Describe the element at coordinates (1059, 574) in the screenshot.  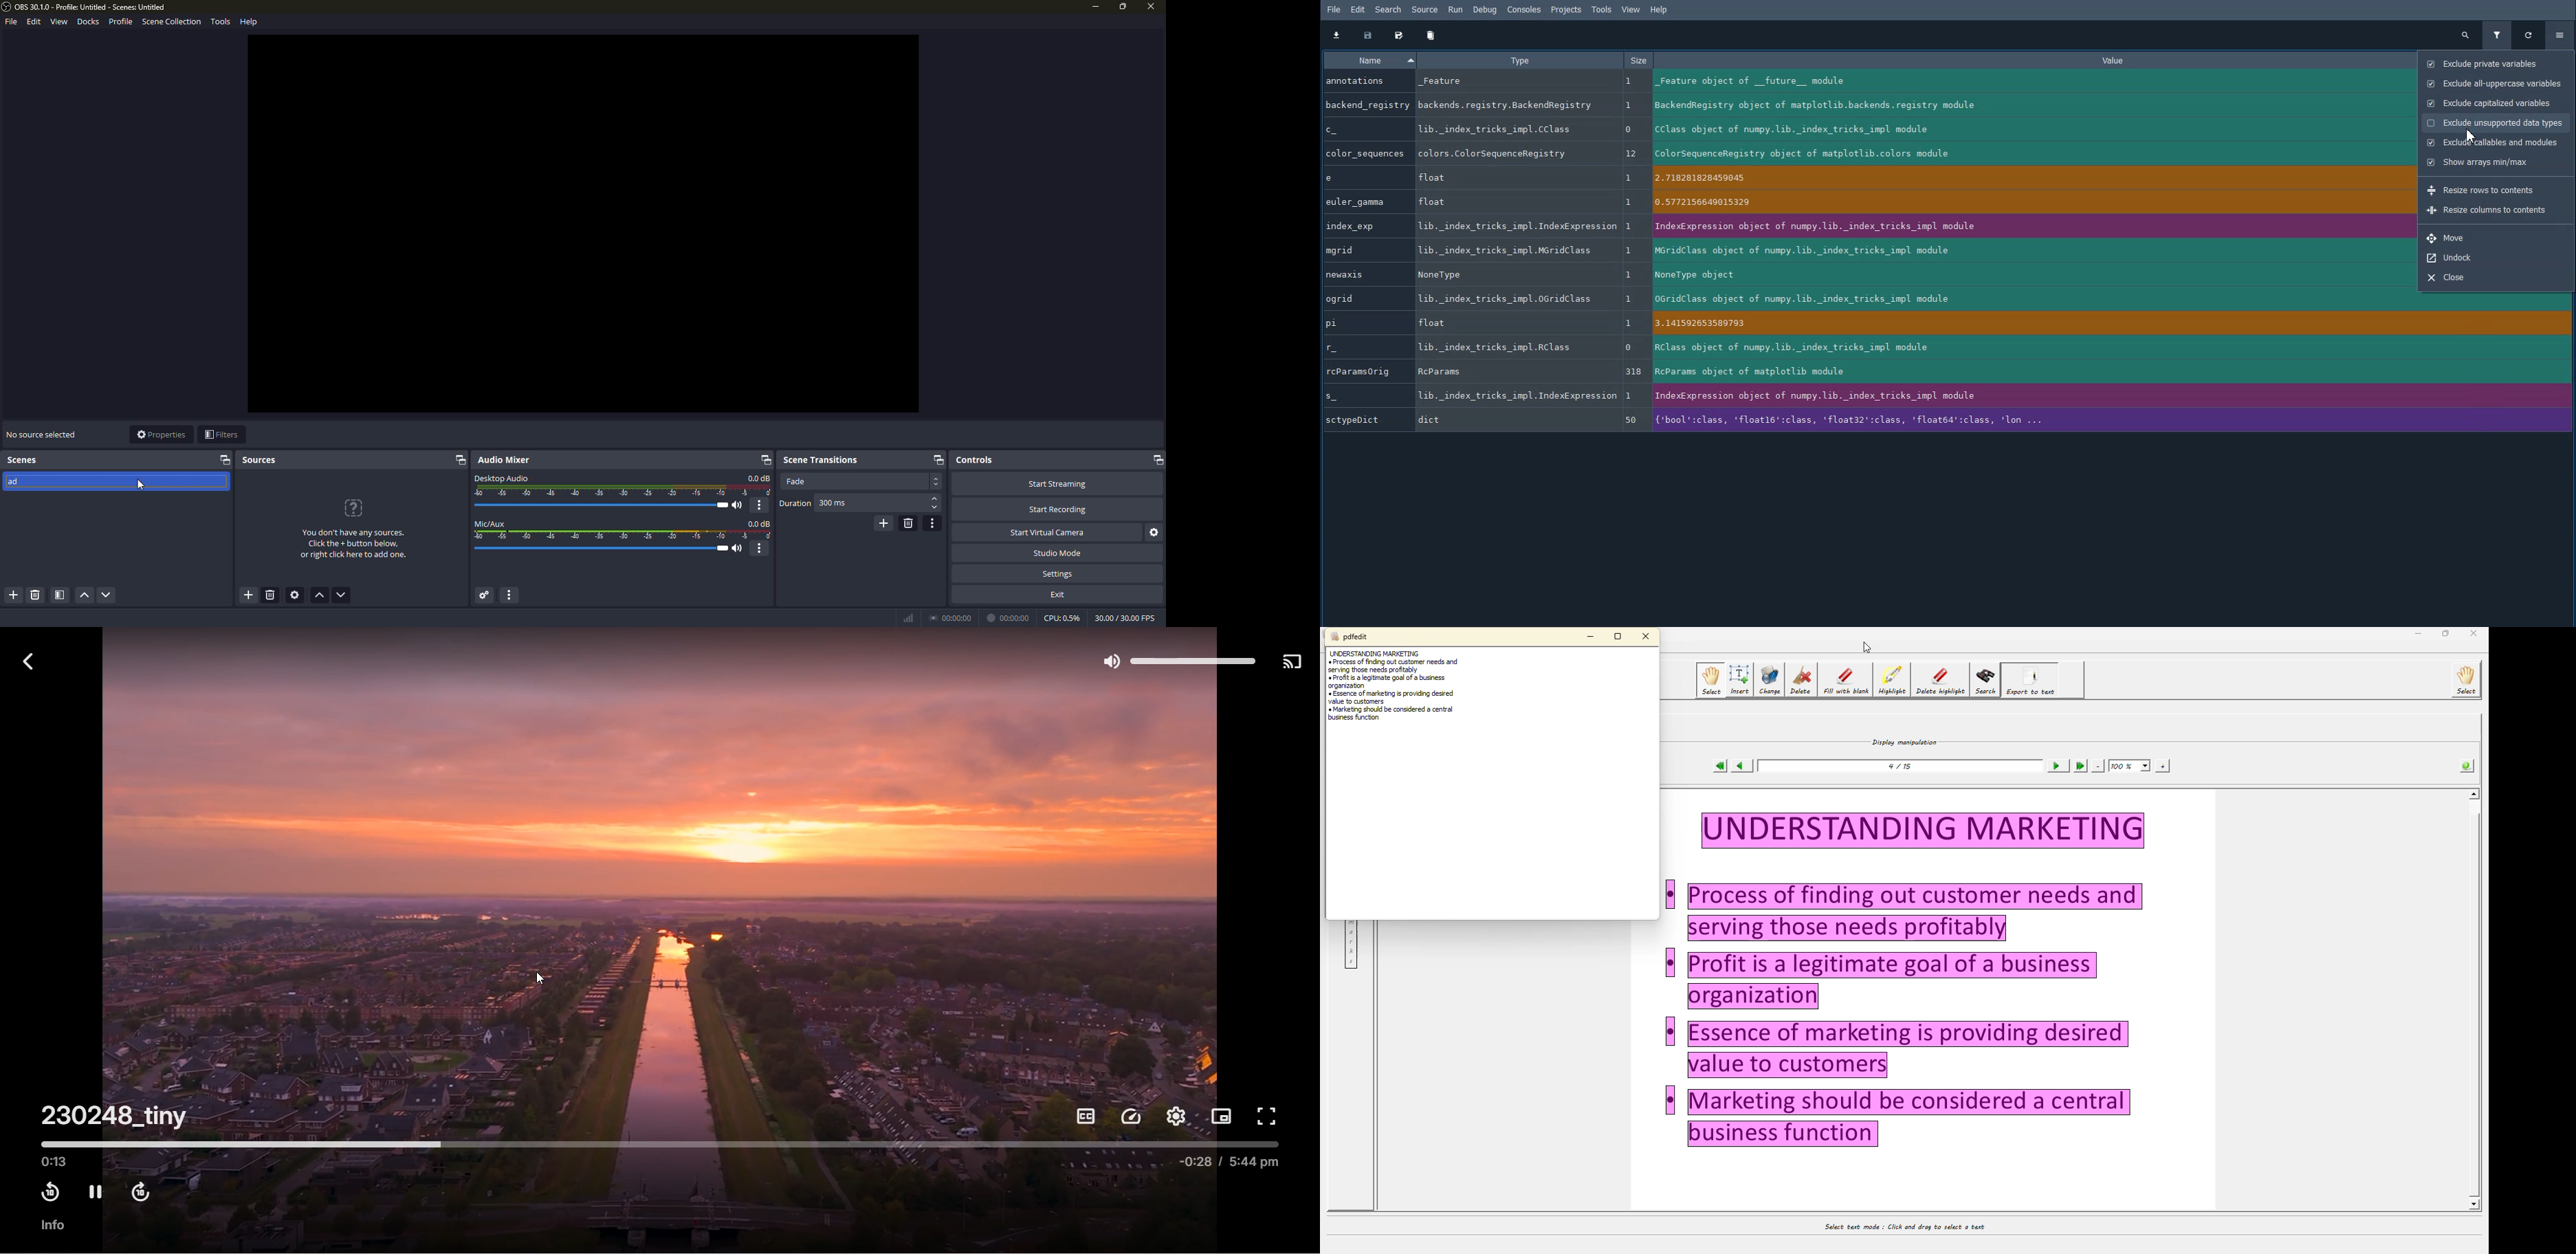
I see `settings` at that location.